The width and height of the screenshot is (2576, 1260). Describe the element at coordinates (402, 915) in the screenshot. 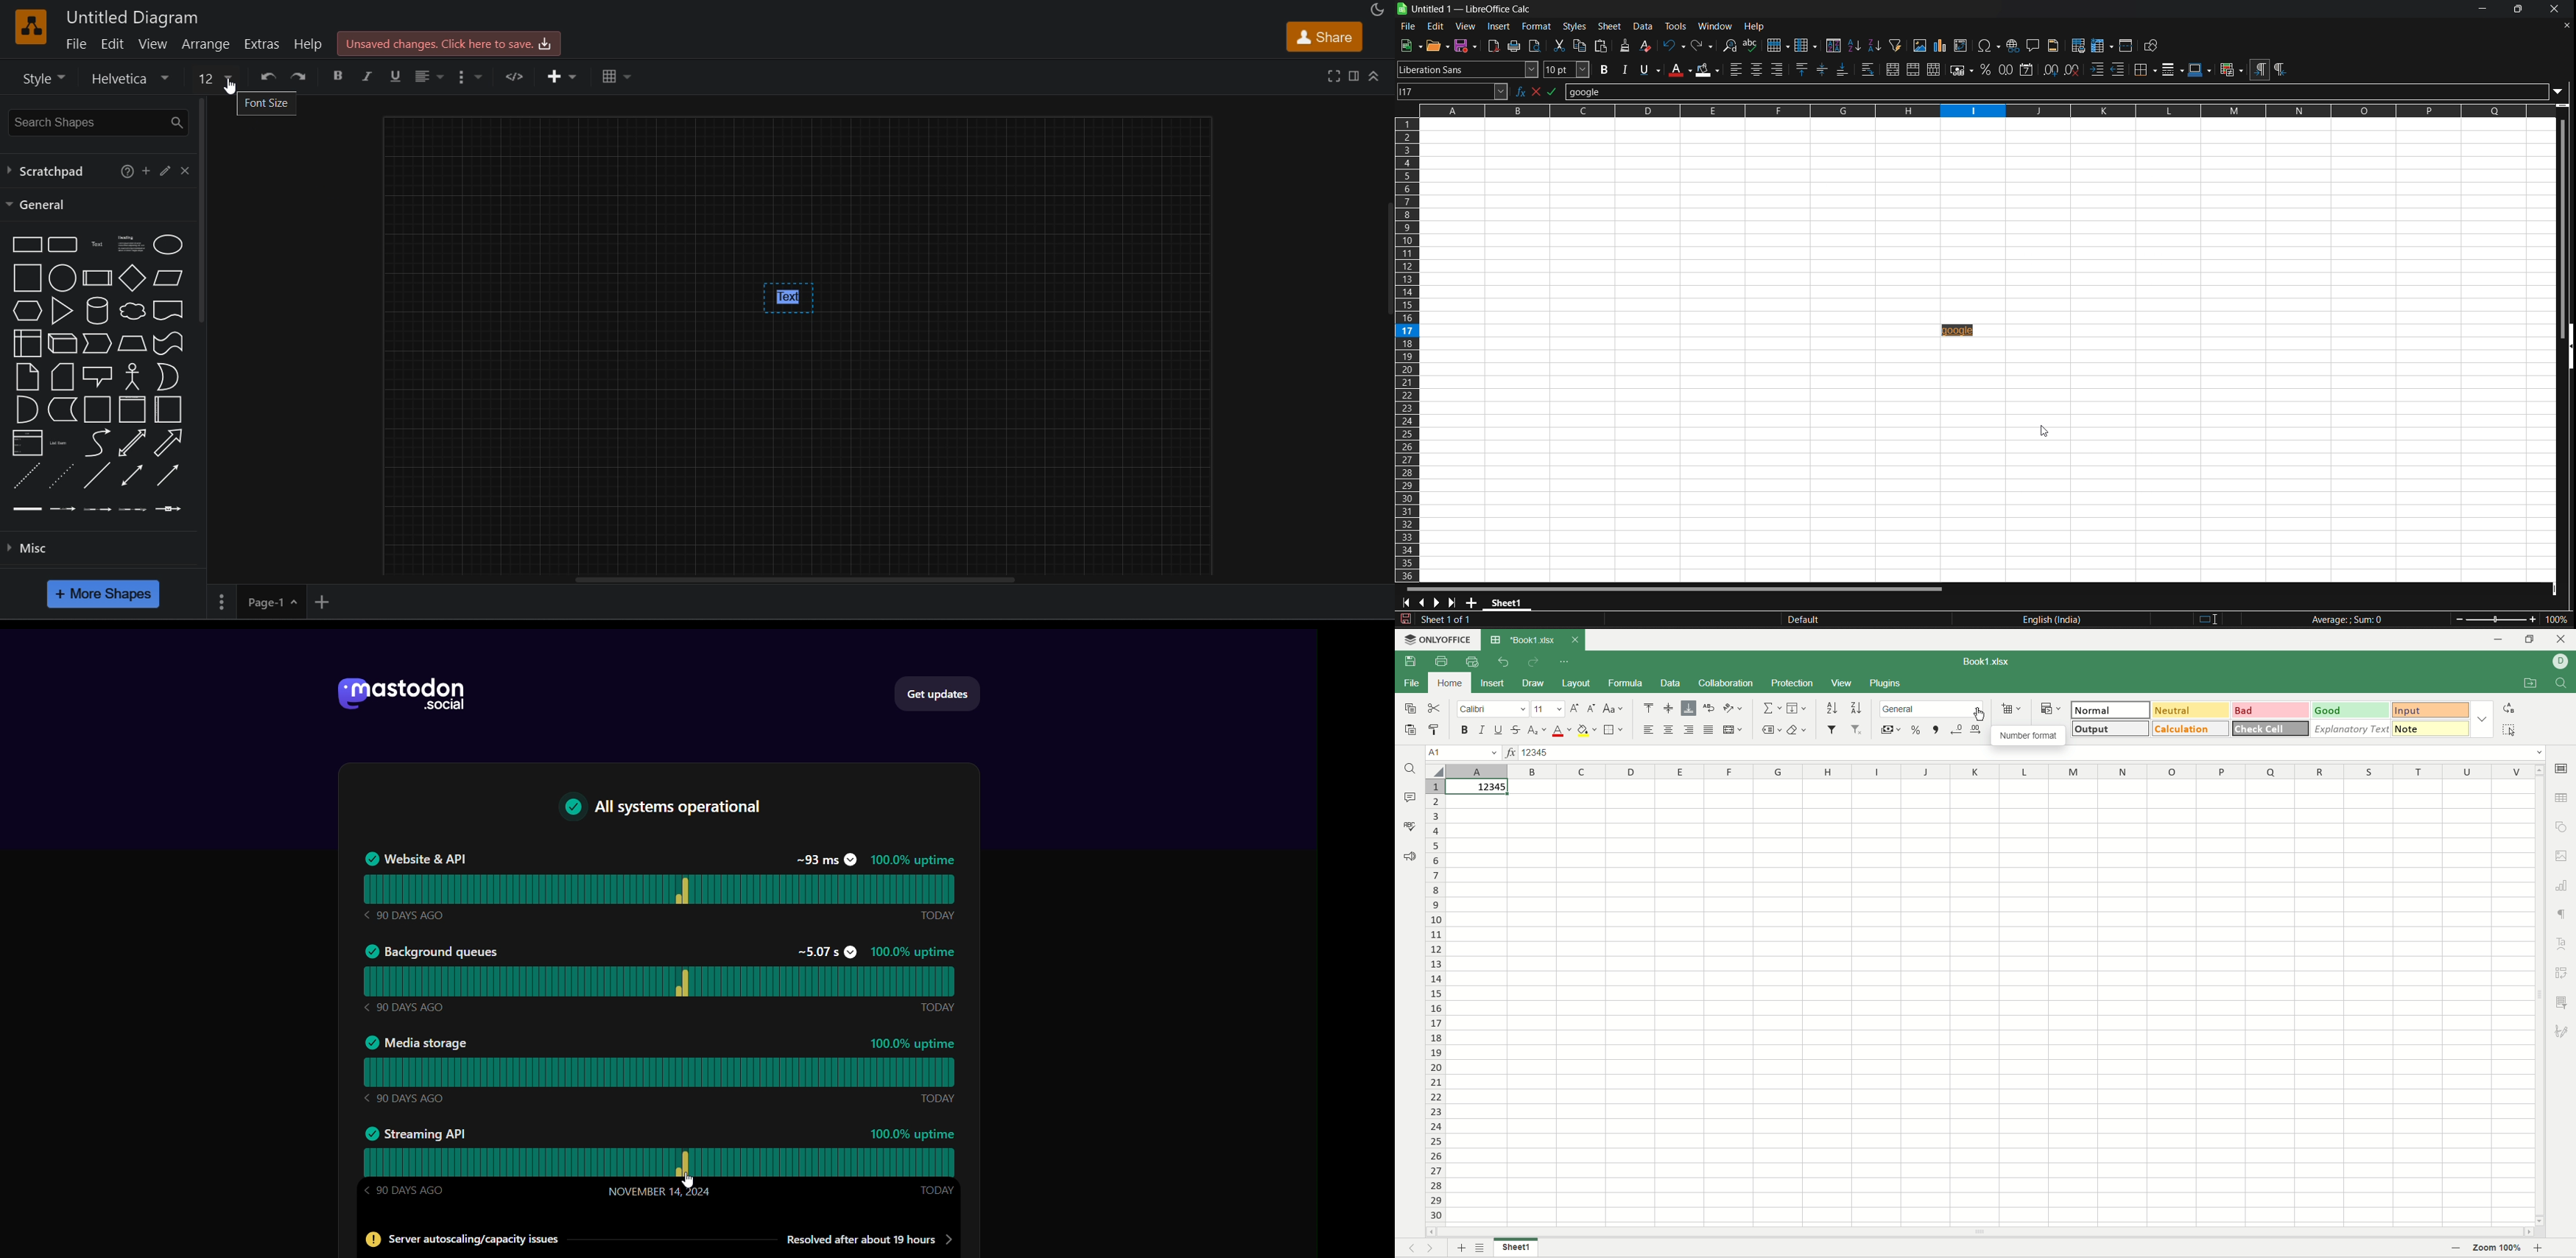

I see `90 Days Ago` at that location.